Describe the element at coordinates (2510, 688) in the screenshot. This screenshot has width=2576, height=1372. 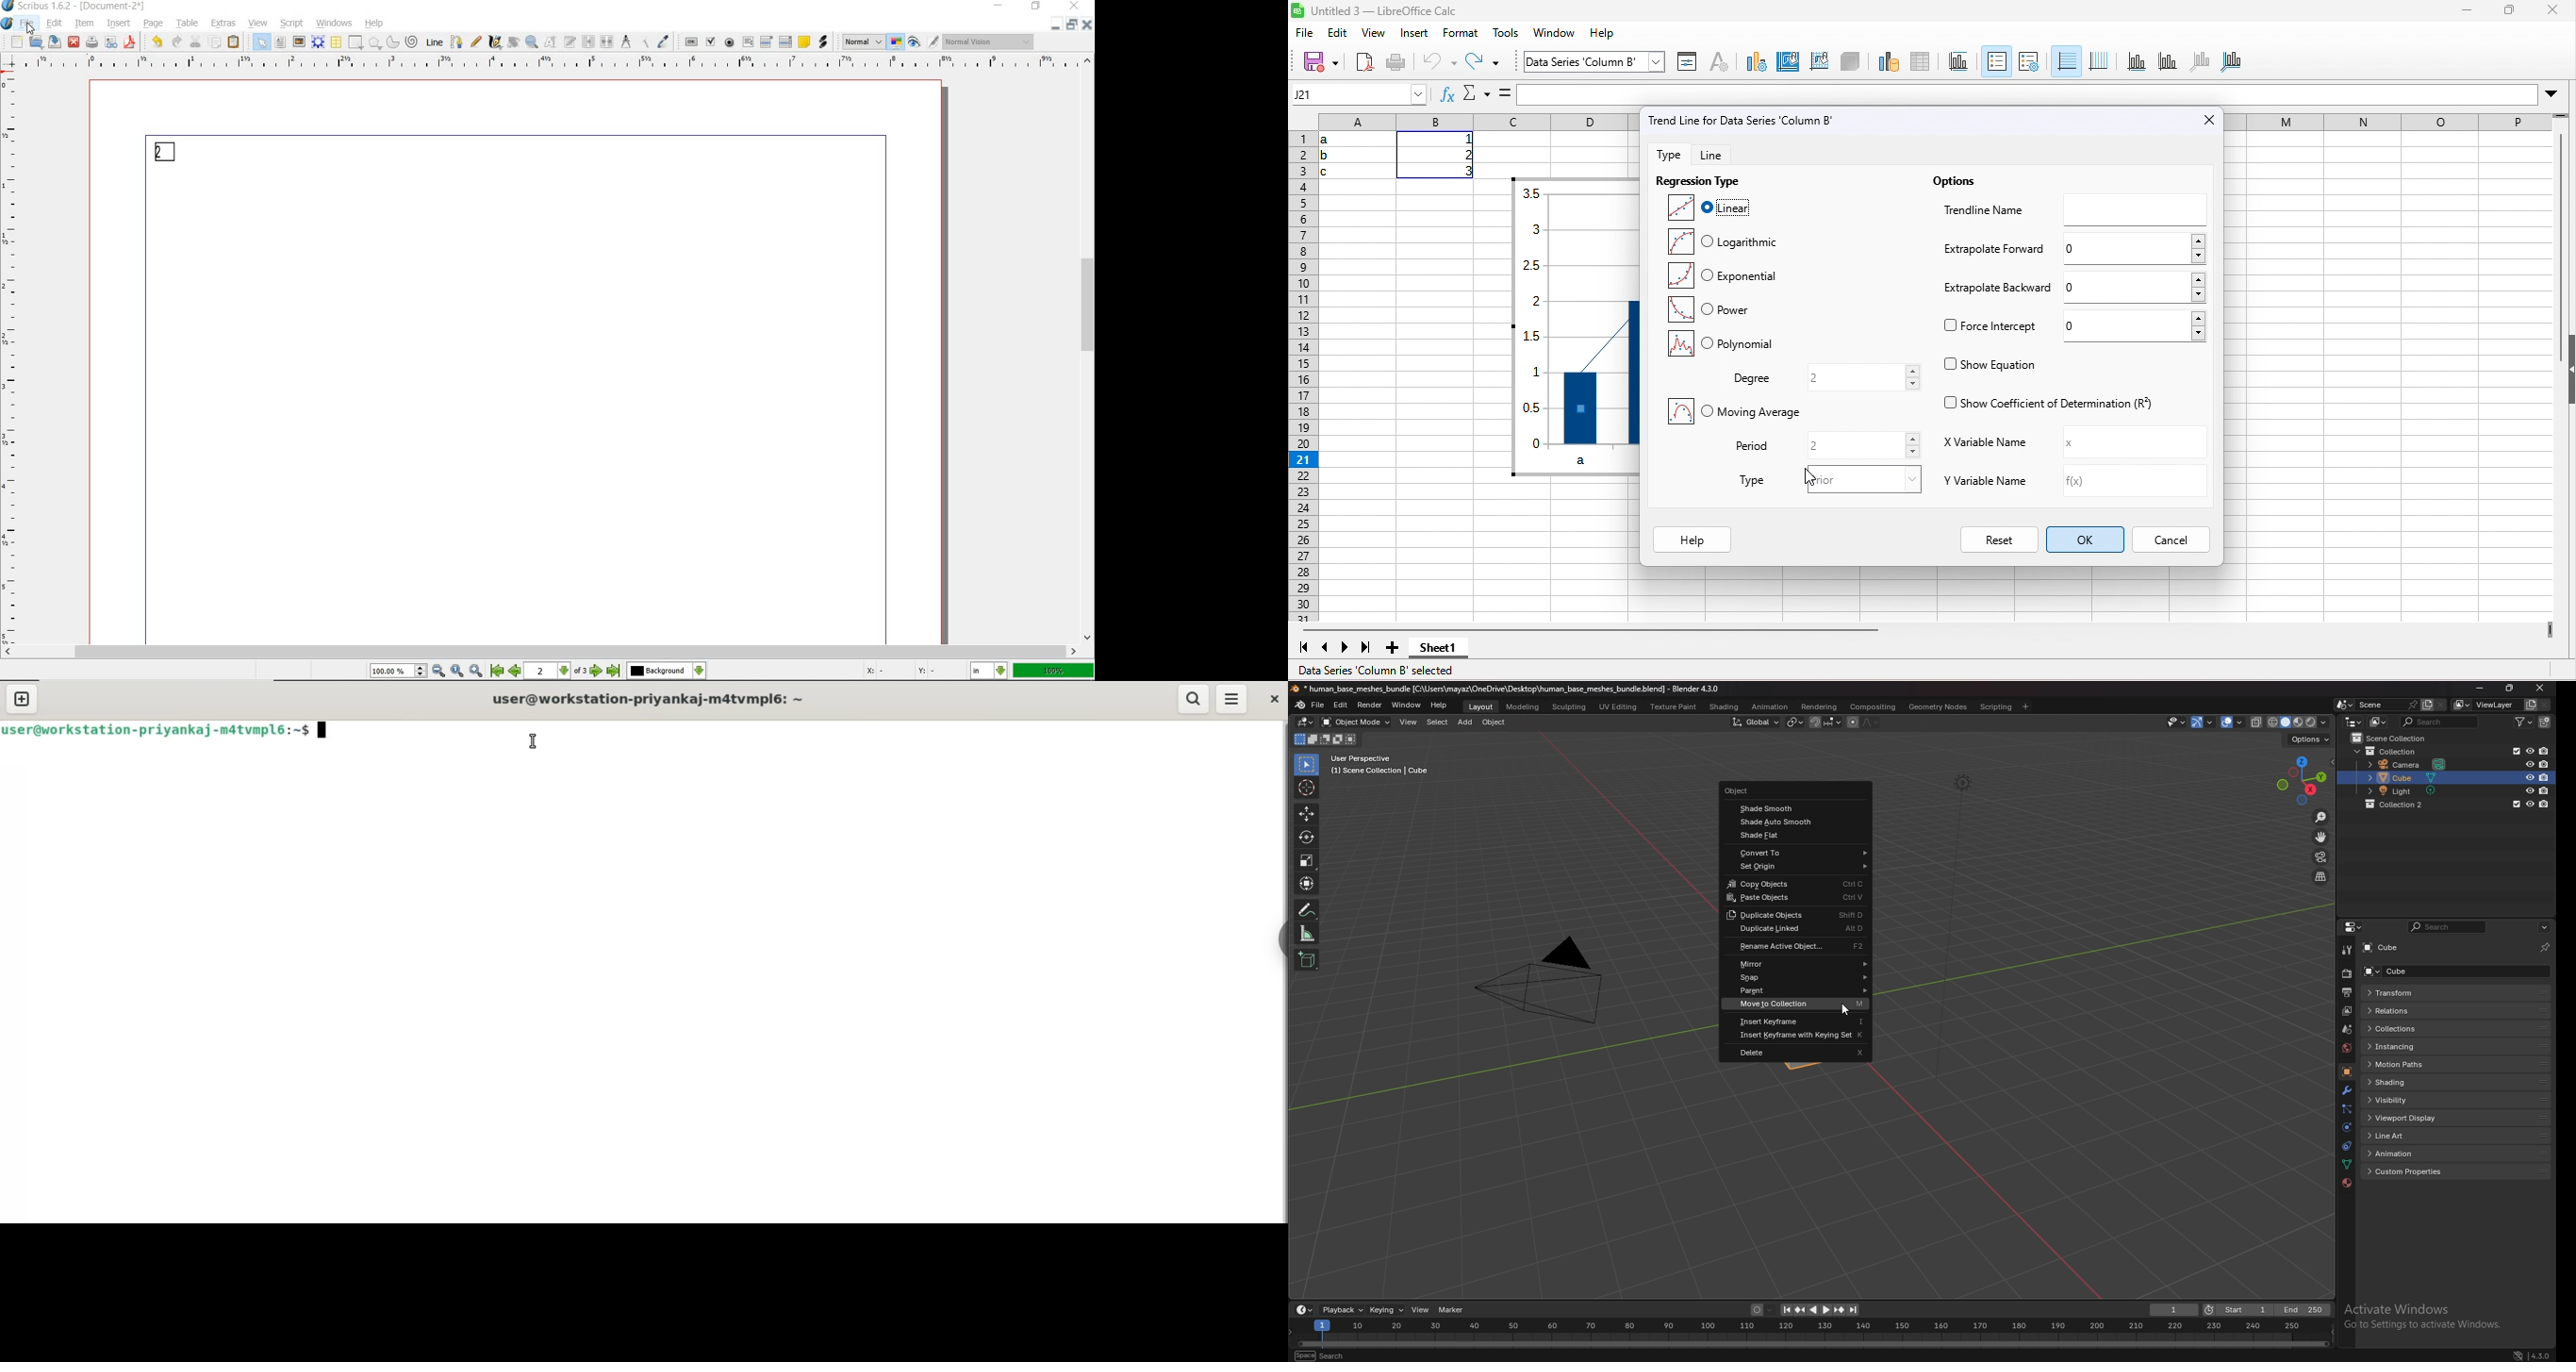
I see `resize` at that location.